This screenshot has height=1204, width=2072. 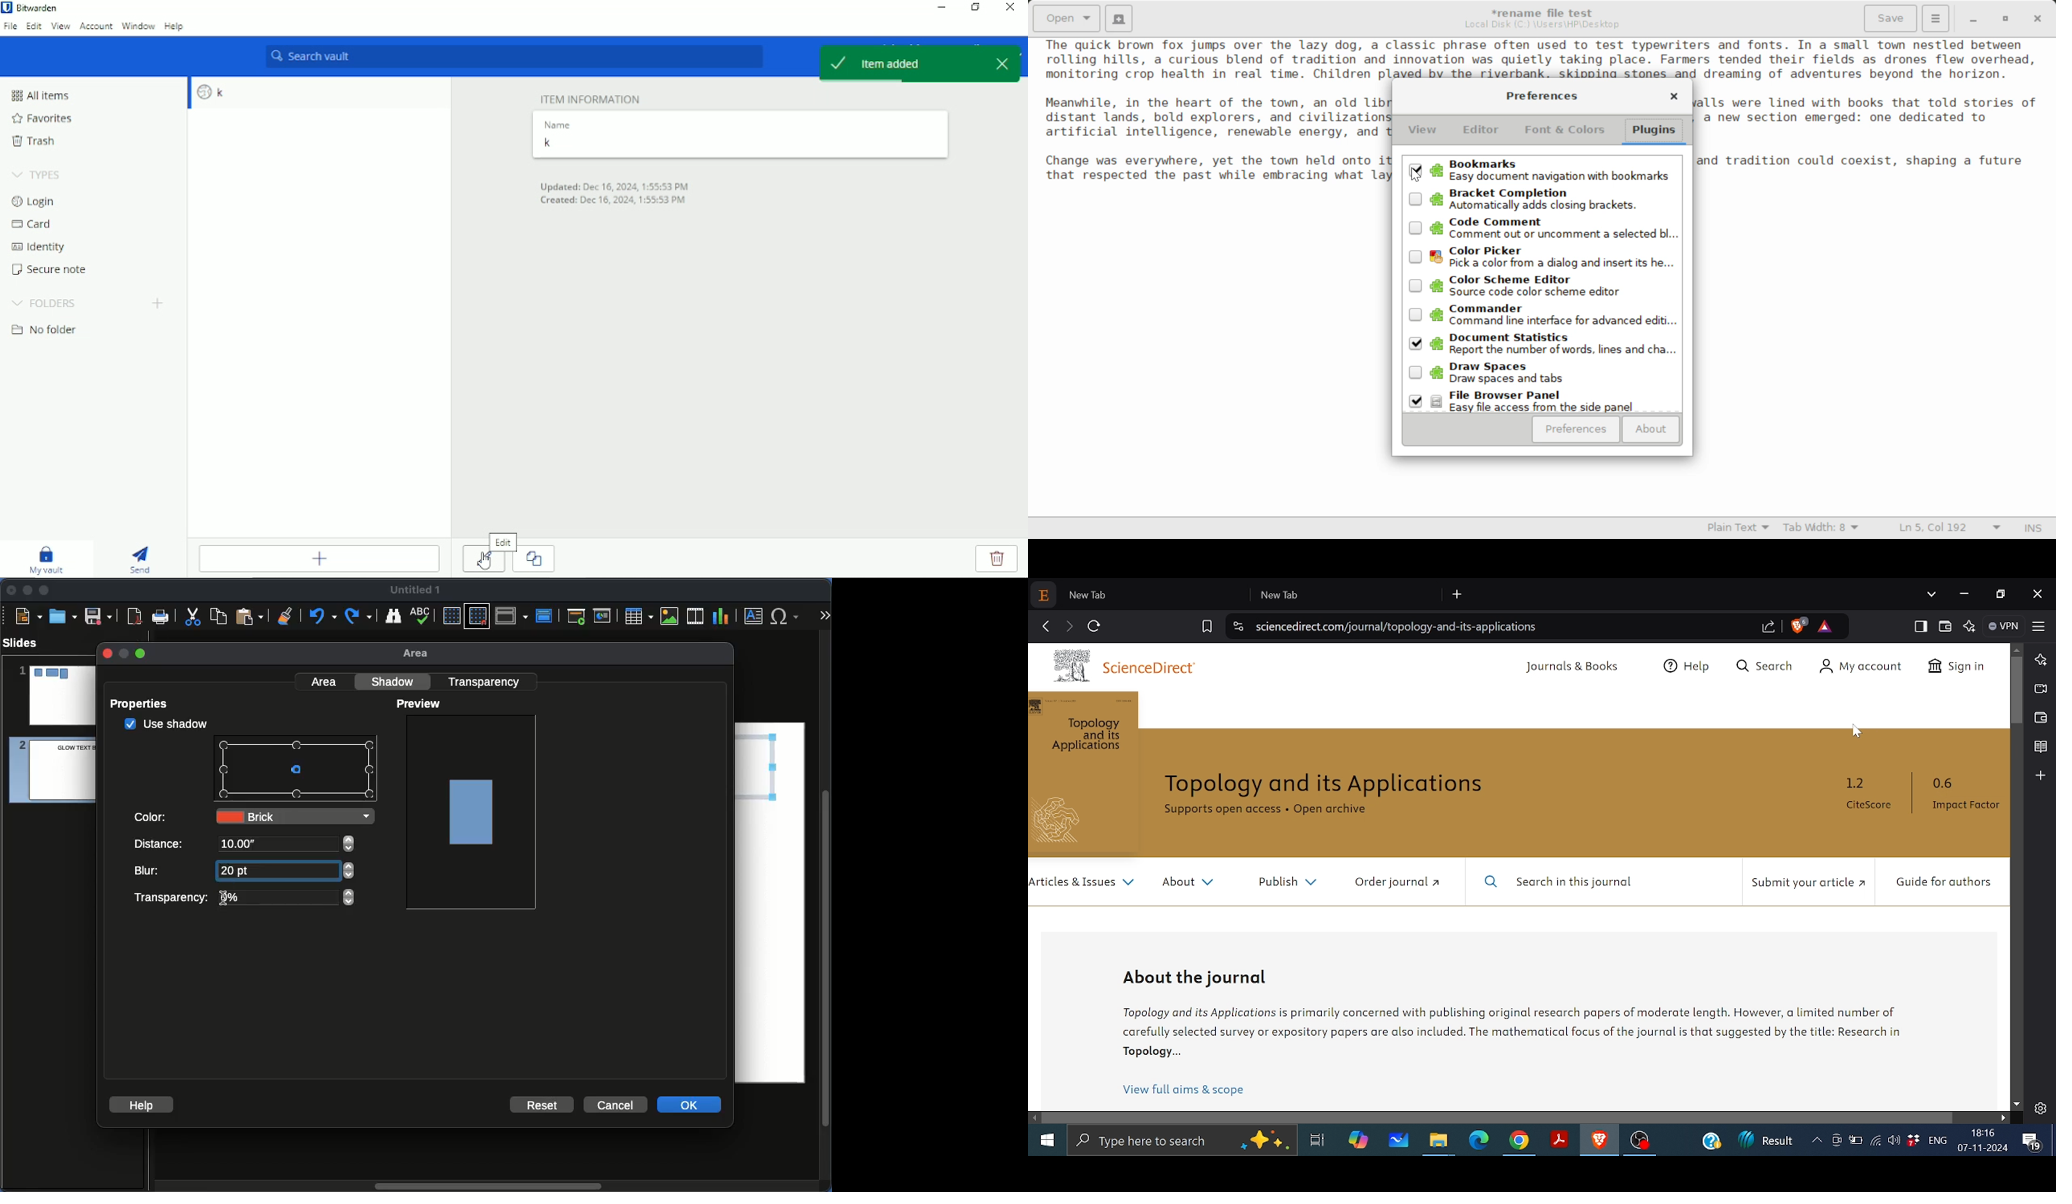 I want to click on Table, so click(x=638, y=615).